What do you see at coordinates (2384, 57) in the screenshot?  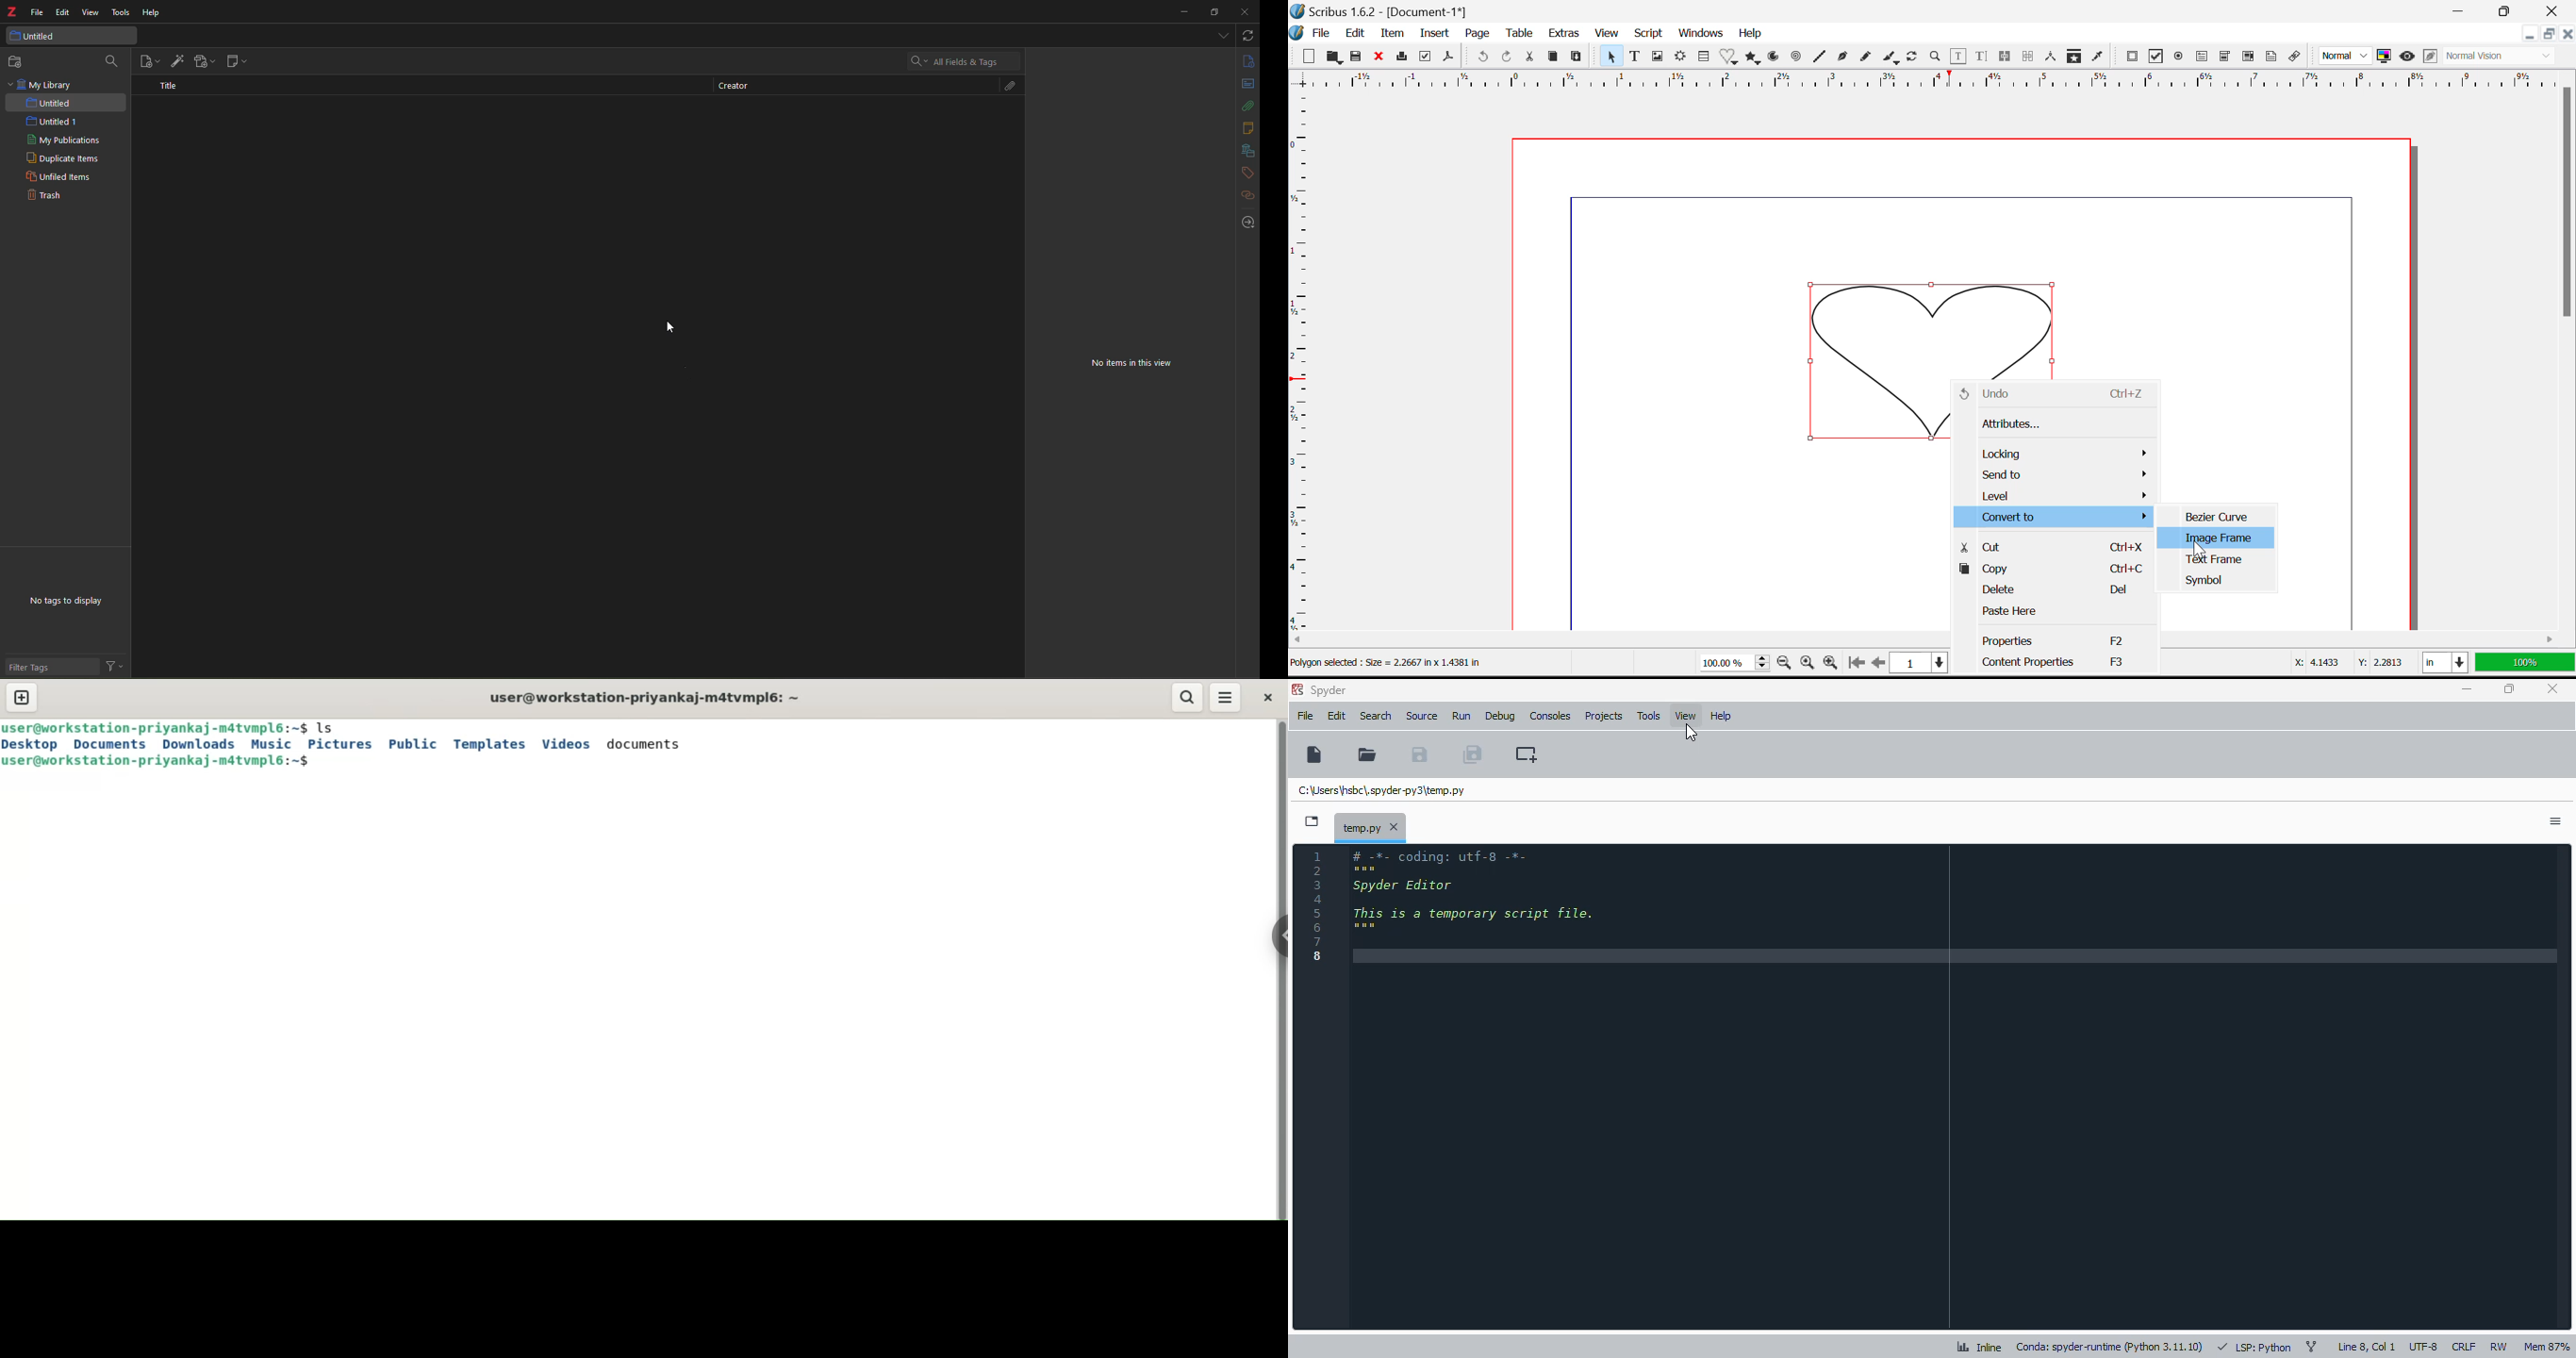 I see `Toggle color management system` at bounding box center [2384, 57].